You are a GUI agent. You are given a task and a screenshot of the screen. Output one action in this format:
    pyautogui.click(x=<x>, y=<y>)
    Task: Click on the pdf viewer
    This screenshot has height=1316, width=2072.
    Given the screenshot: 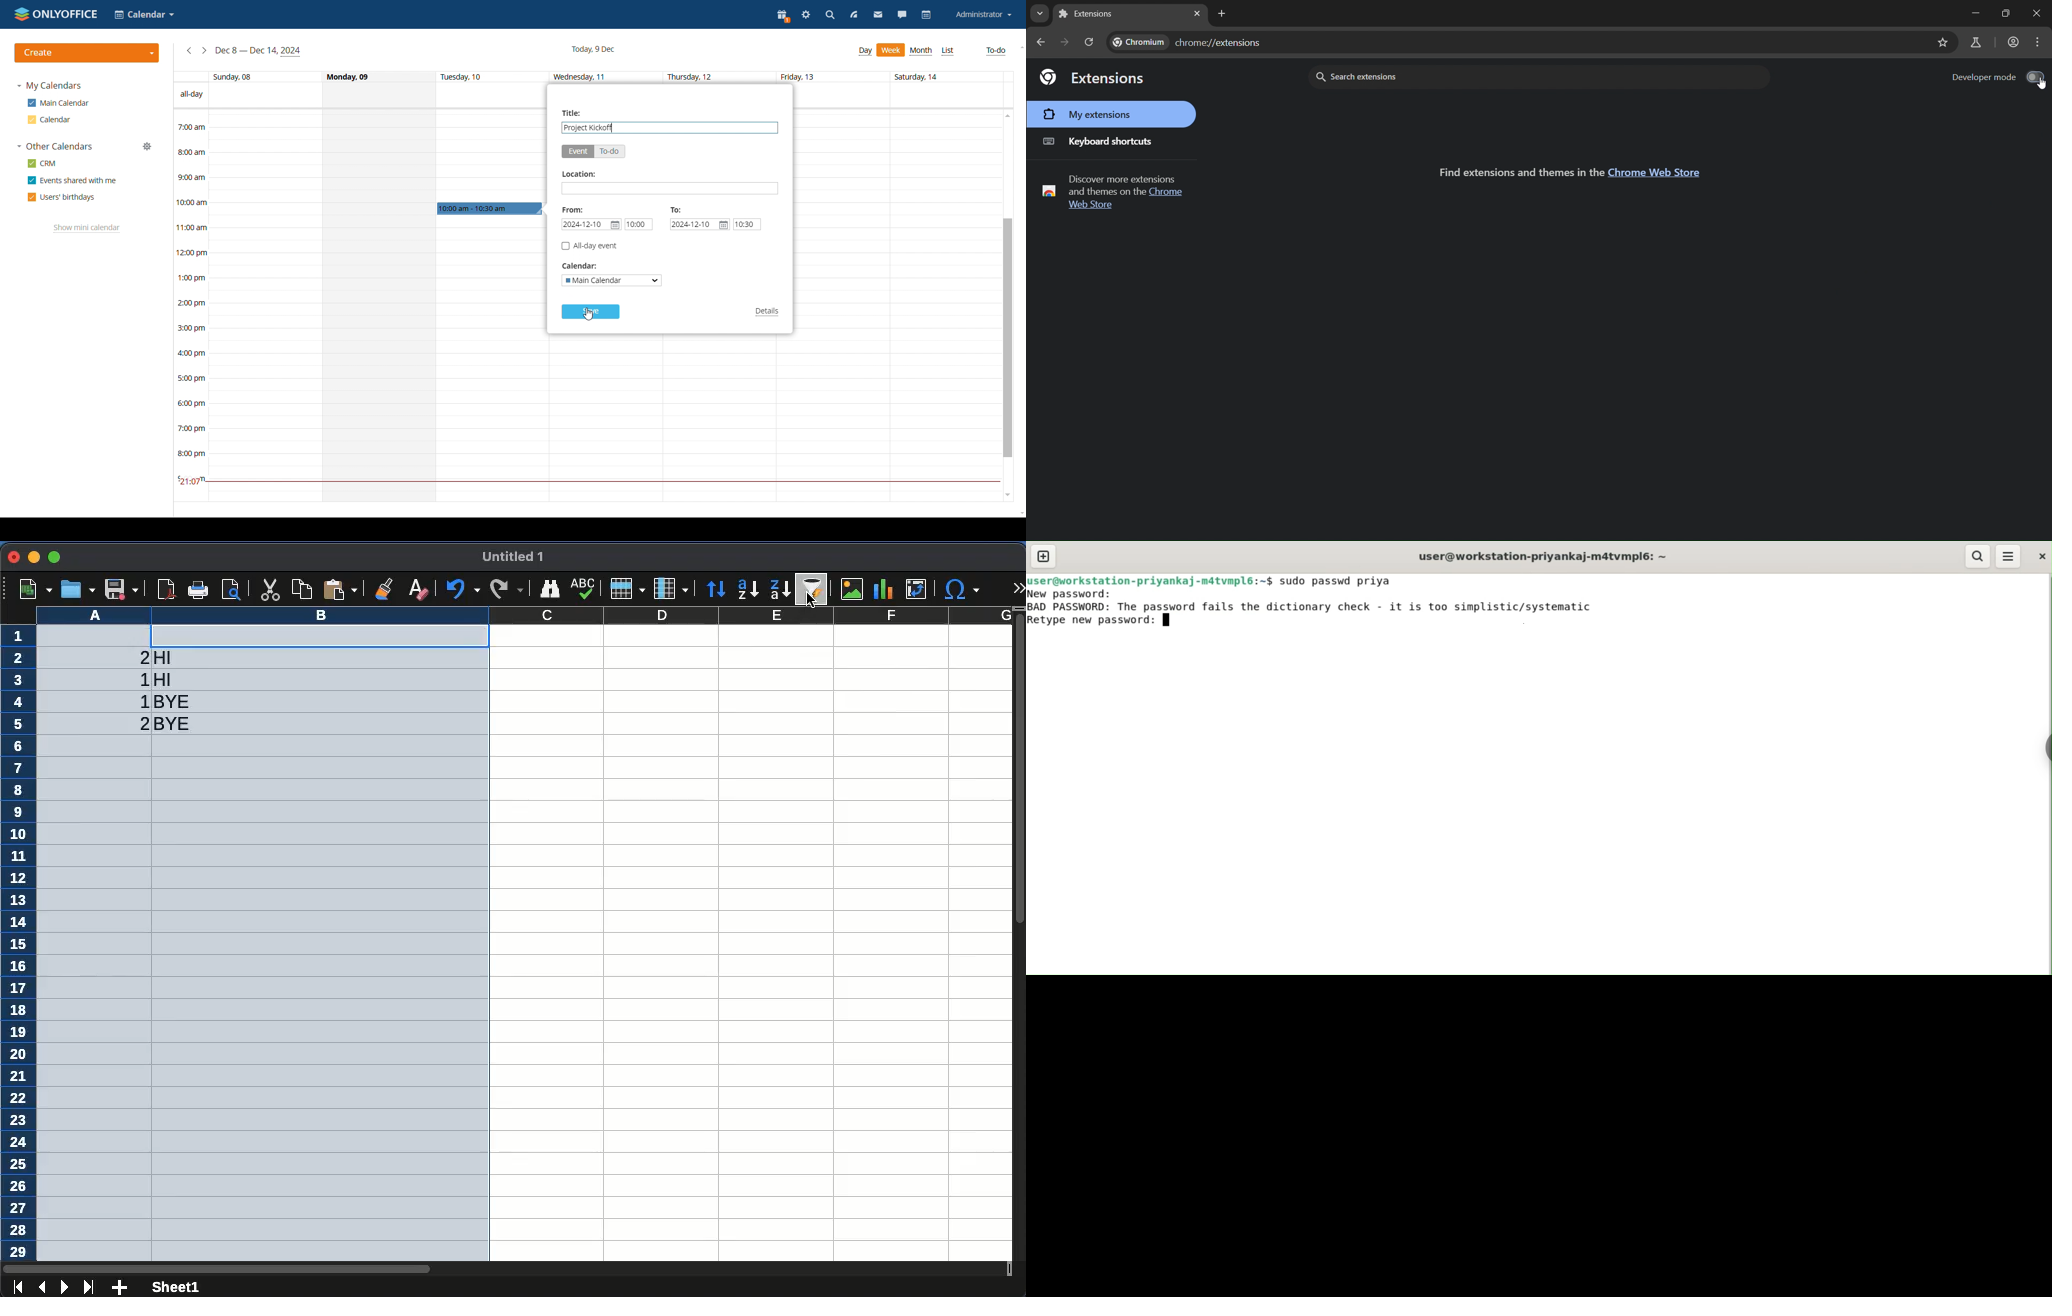 What is the action you would take?
    pyautogui.click(x=235, y=590)
    